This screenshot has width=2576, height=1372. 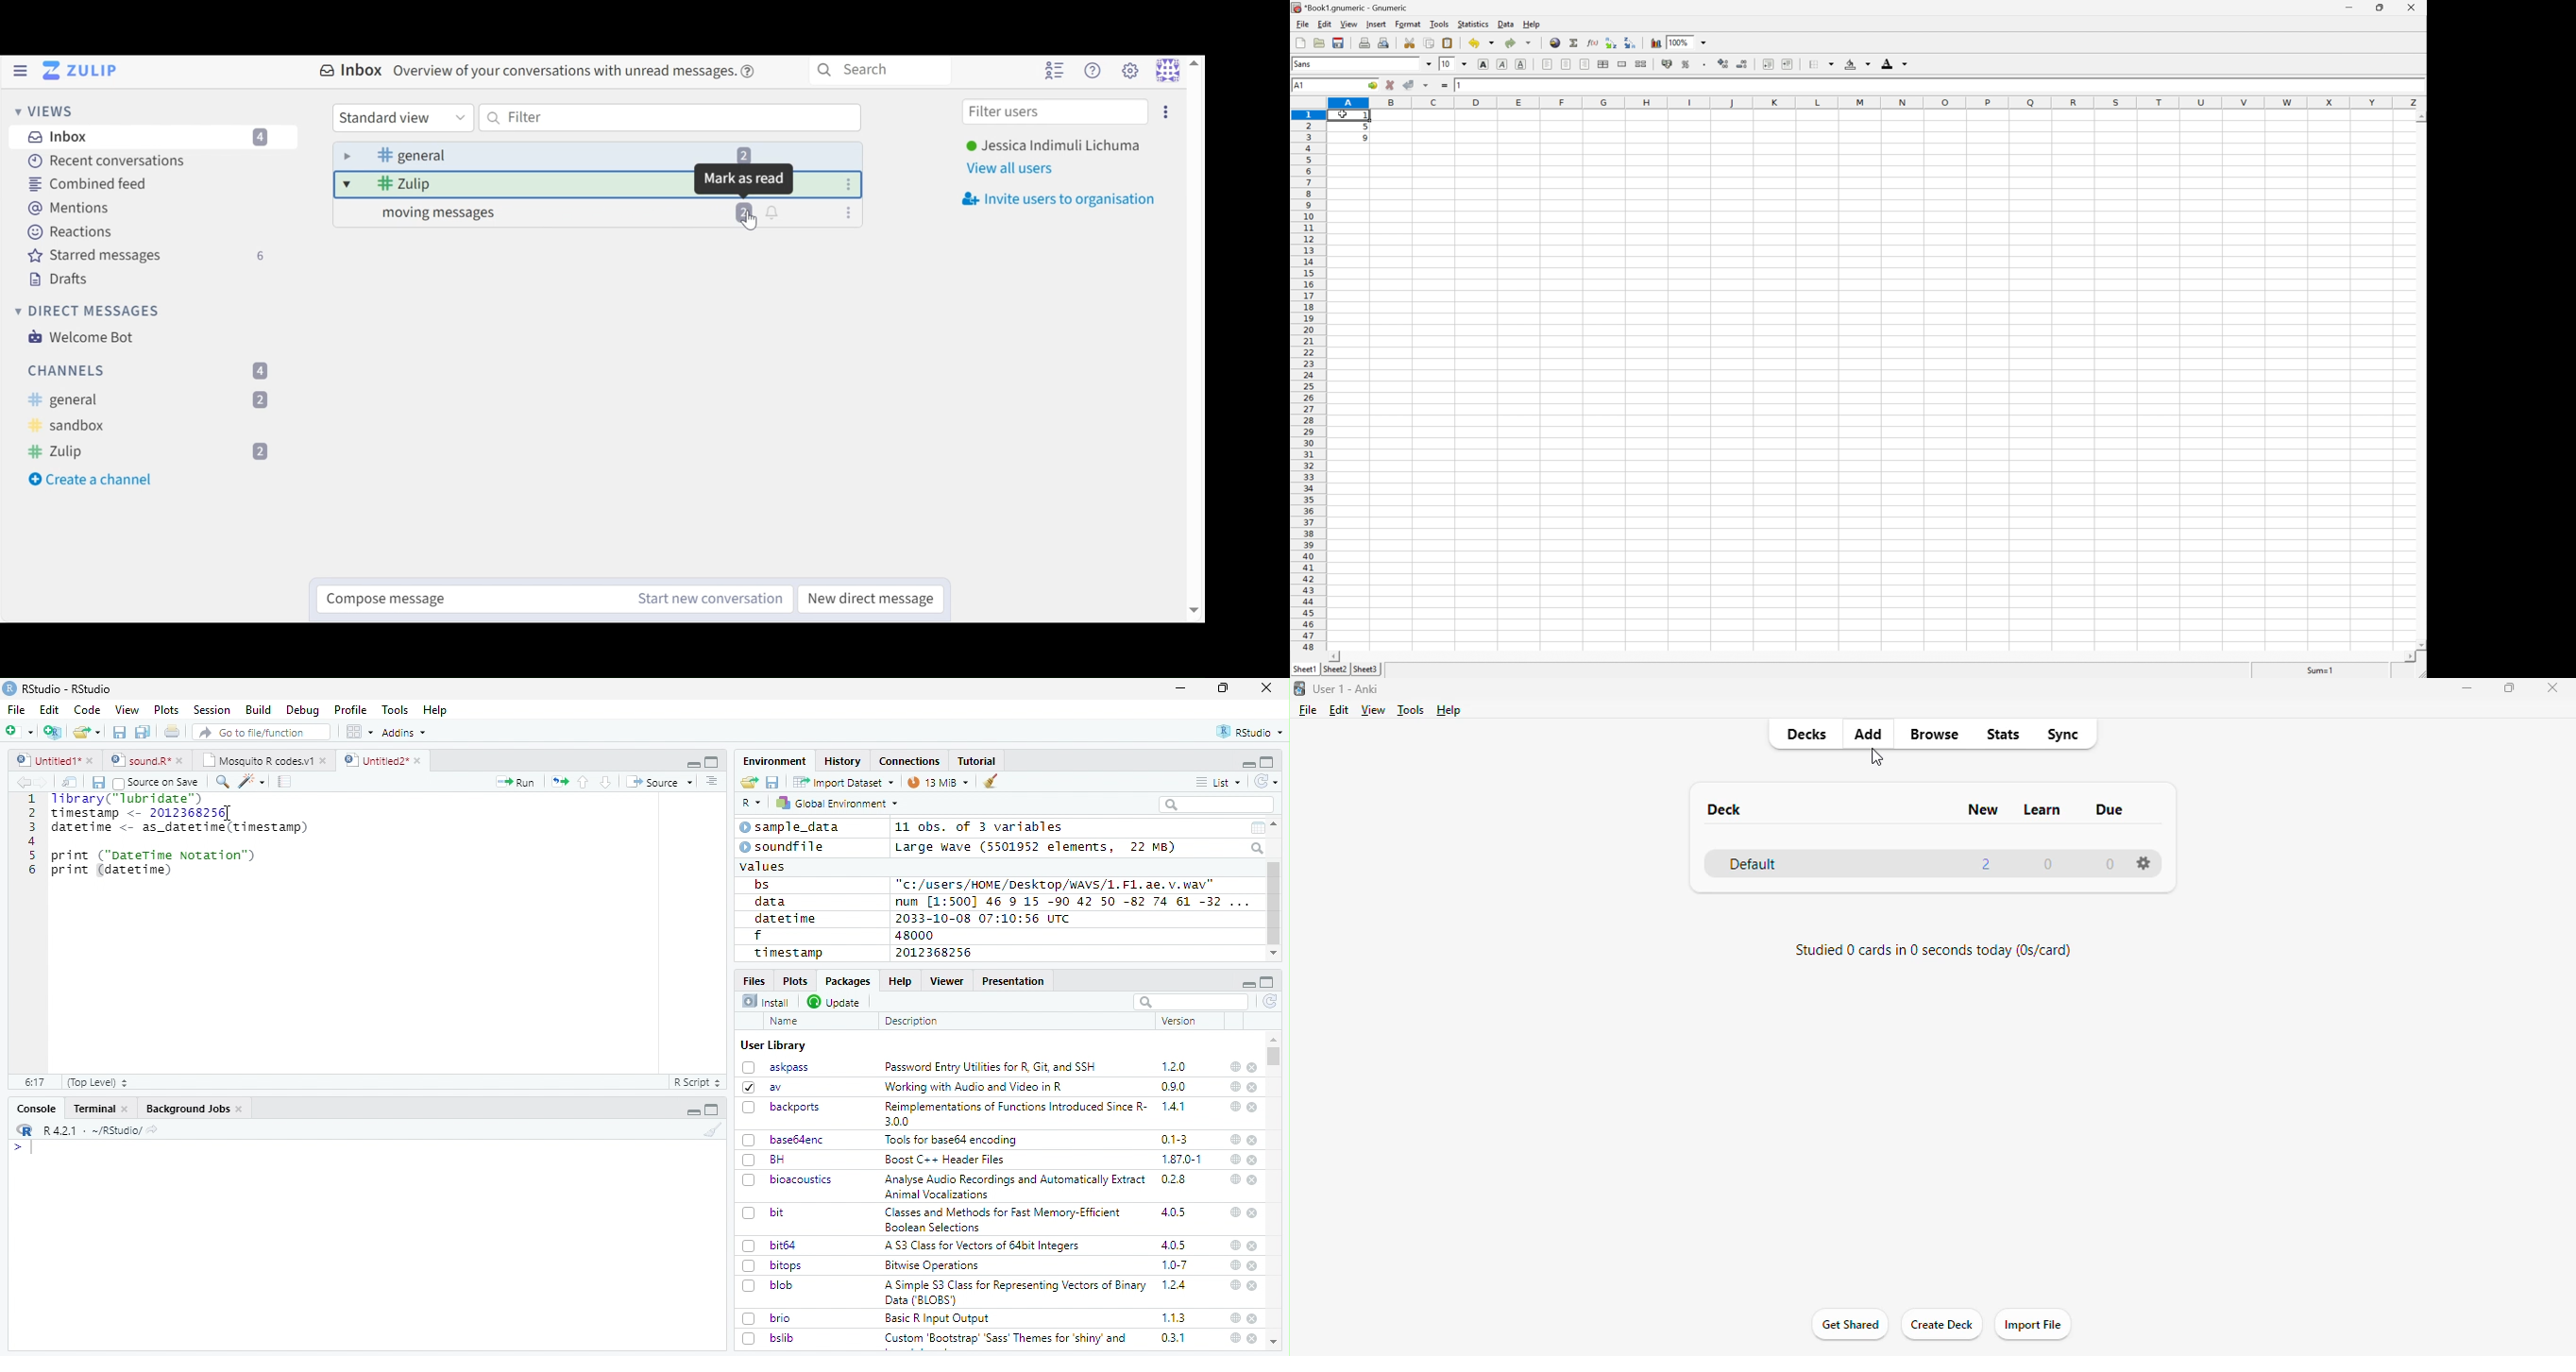 I want to click on create deck, so click(x=1941, y=1325).